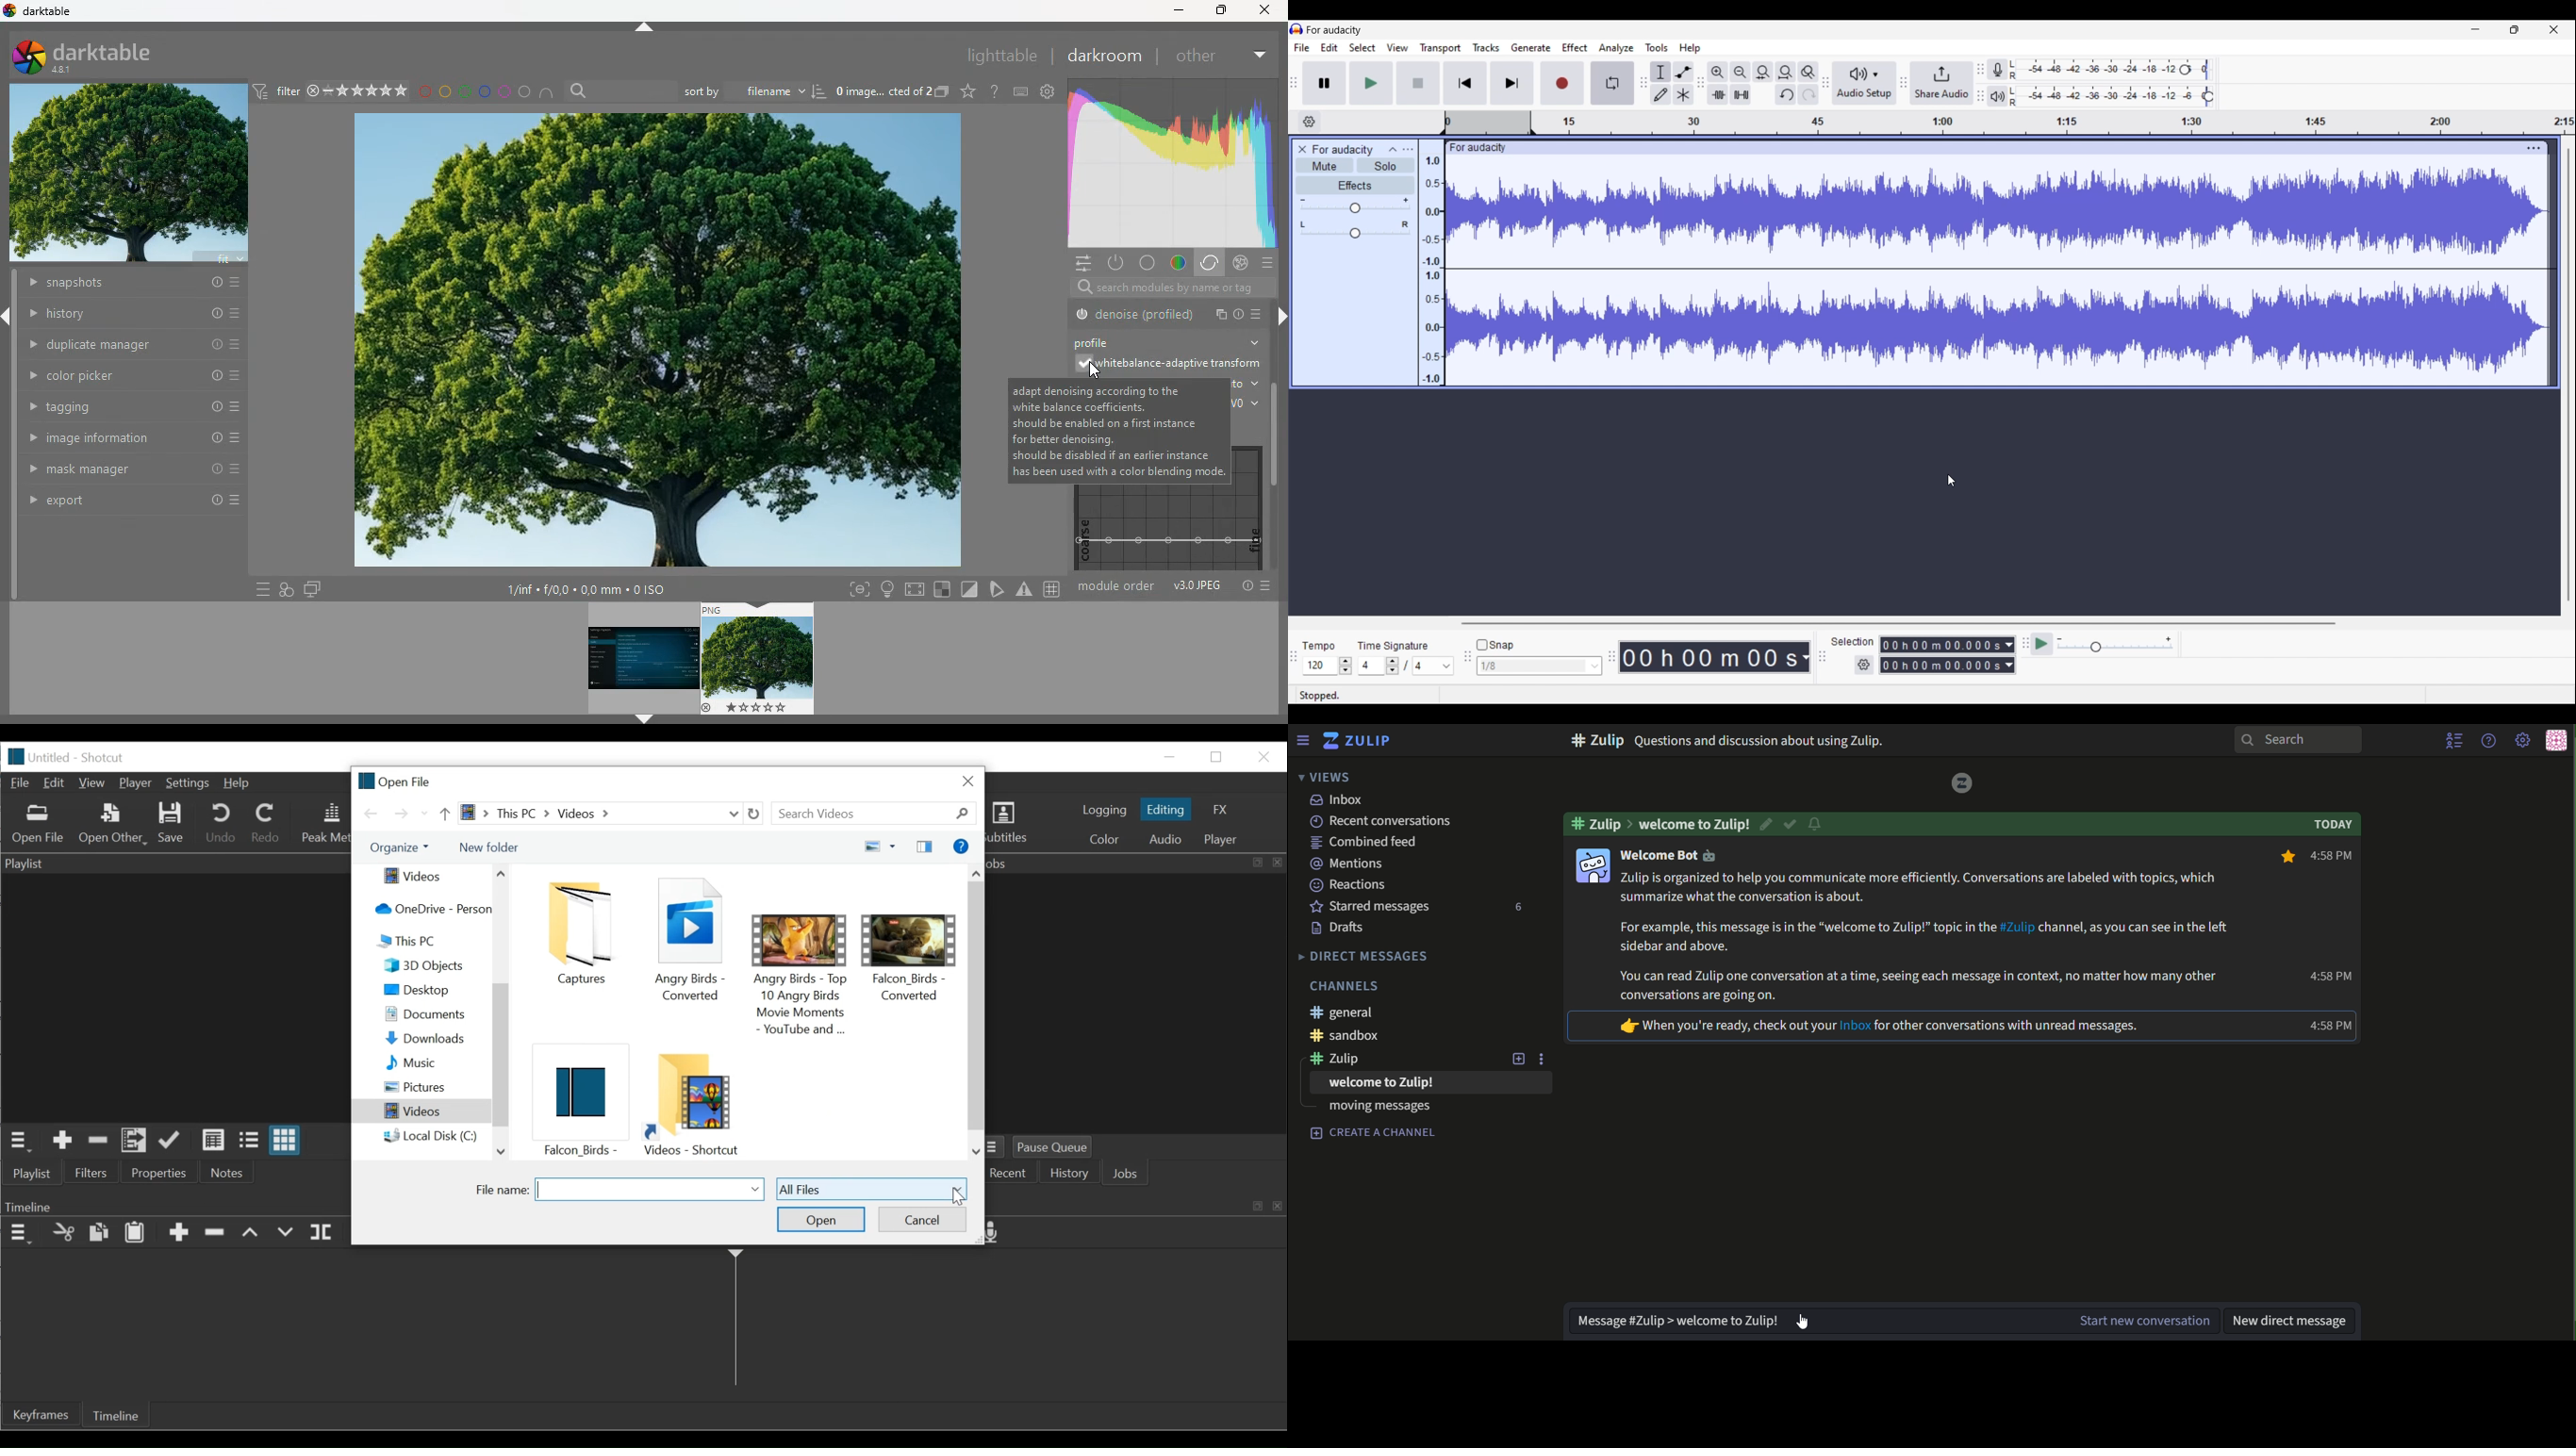 The width and height of the screenshot is (2576, 1456). I want to click on 00h00m00.000s, so click(1947, 667).